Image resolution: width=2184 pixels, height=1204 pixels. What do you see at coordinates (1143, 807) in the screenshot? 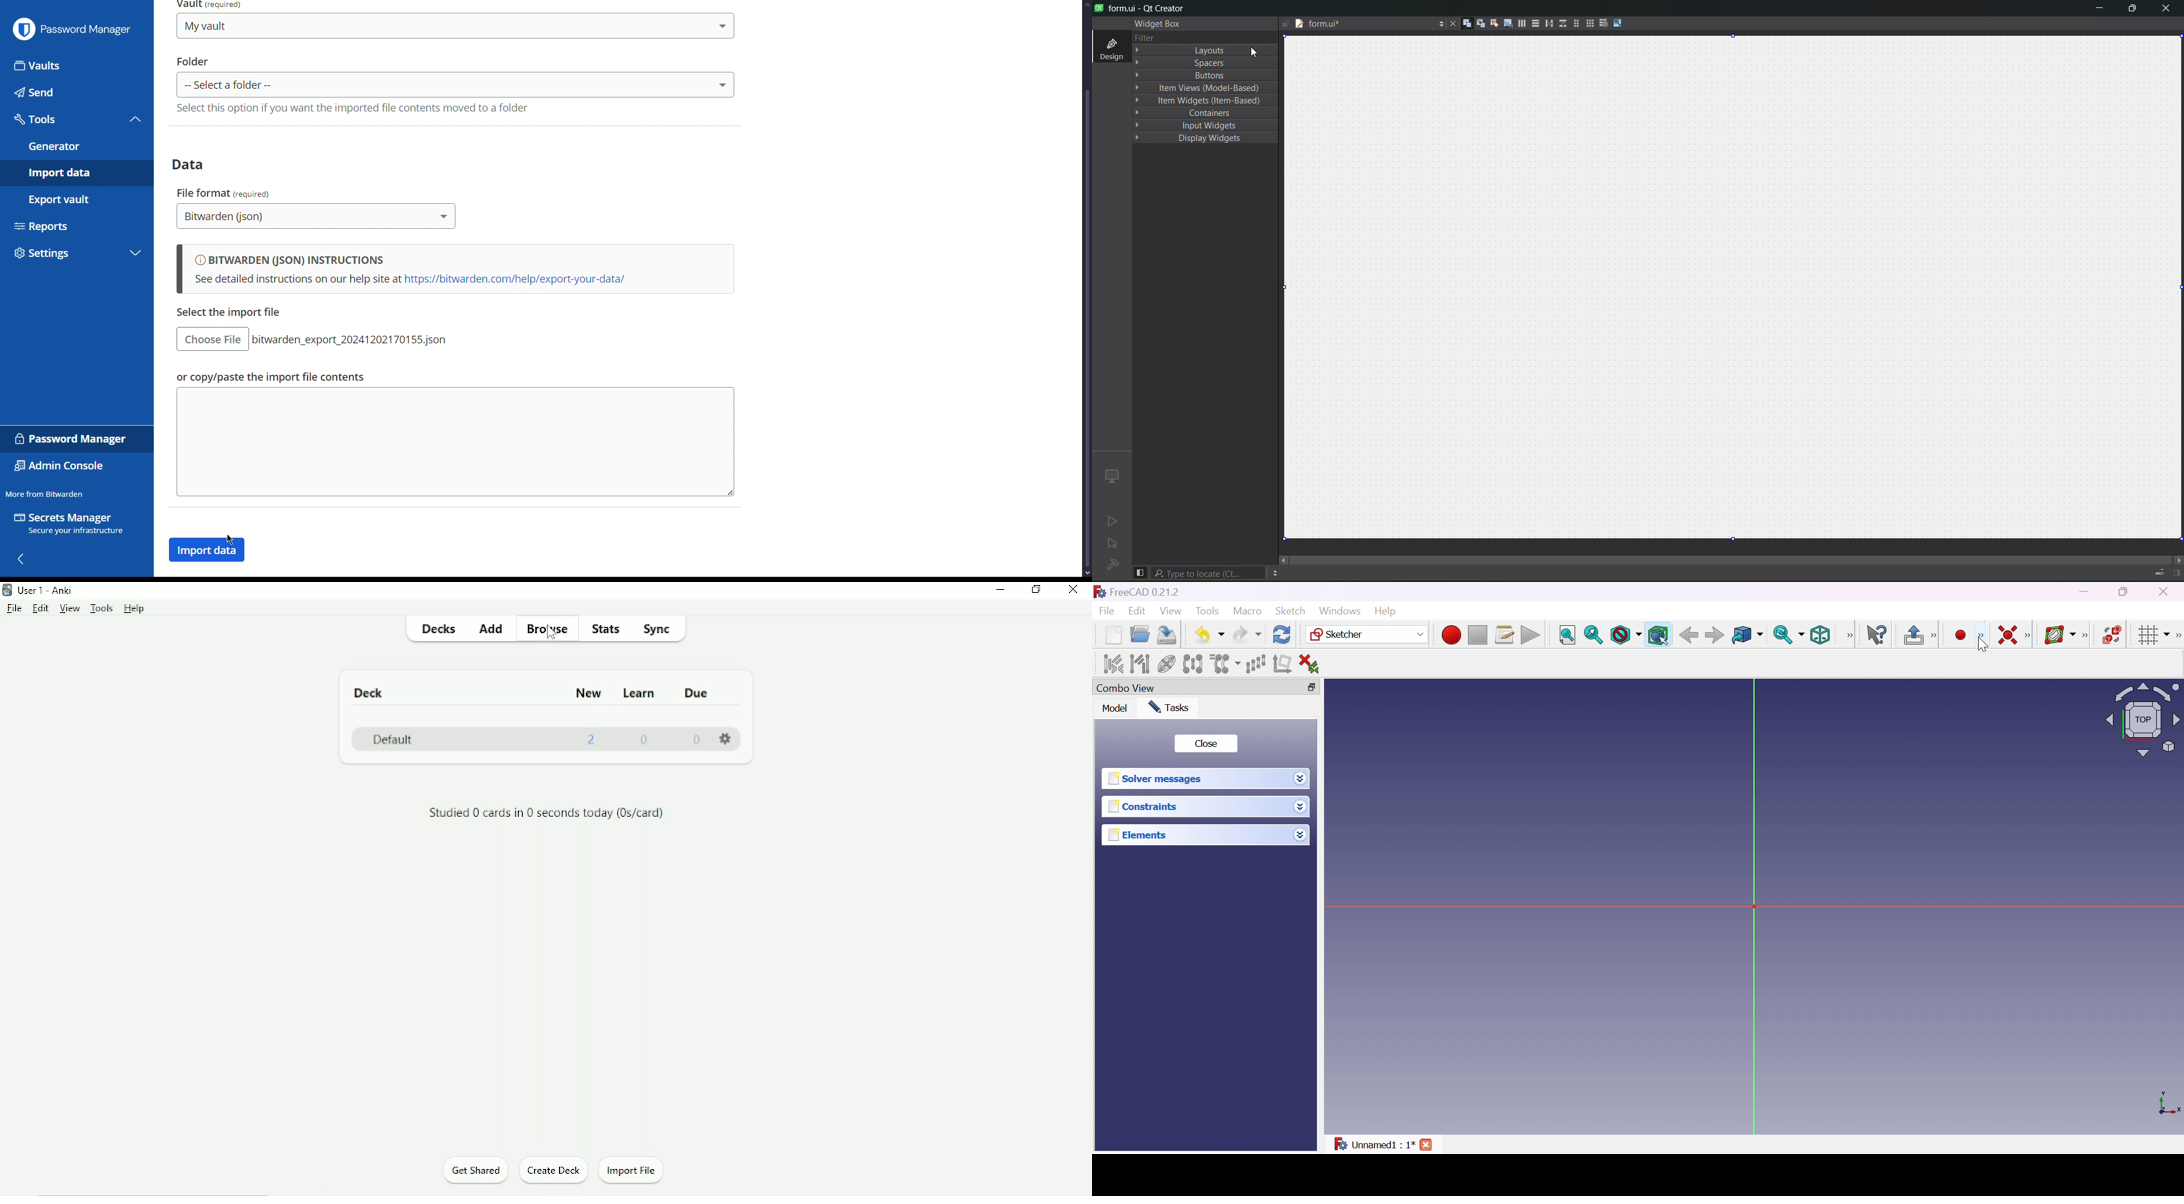
I see `Constraints` at bounding box center [1143, 807].